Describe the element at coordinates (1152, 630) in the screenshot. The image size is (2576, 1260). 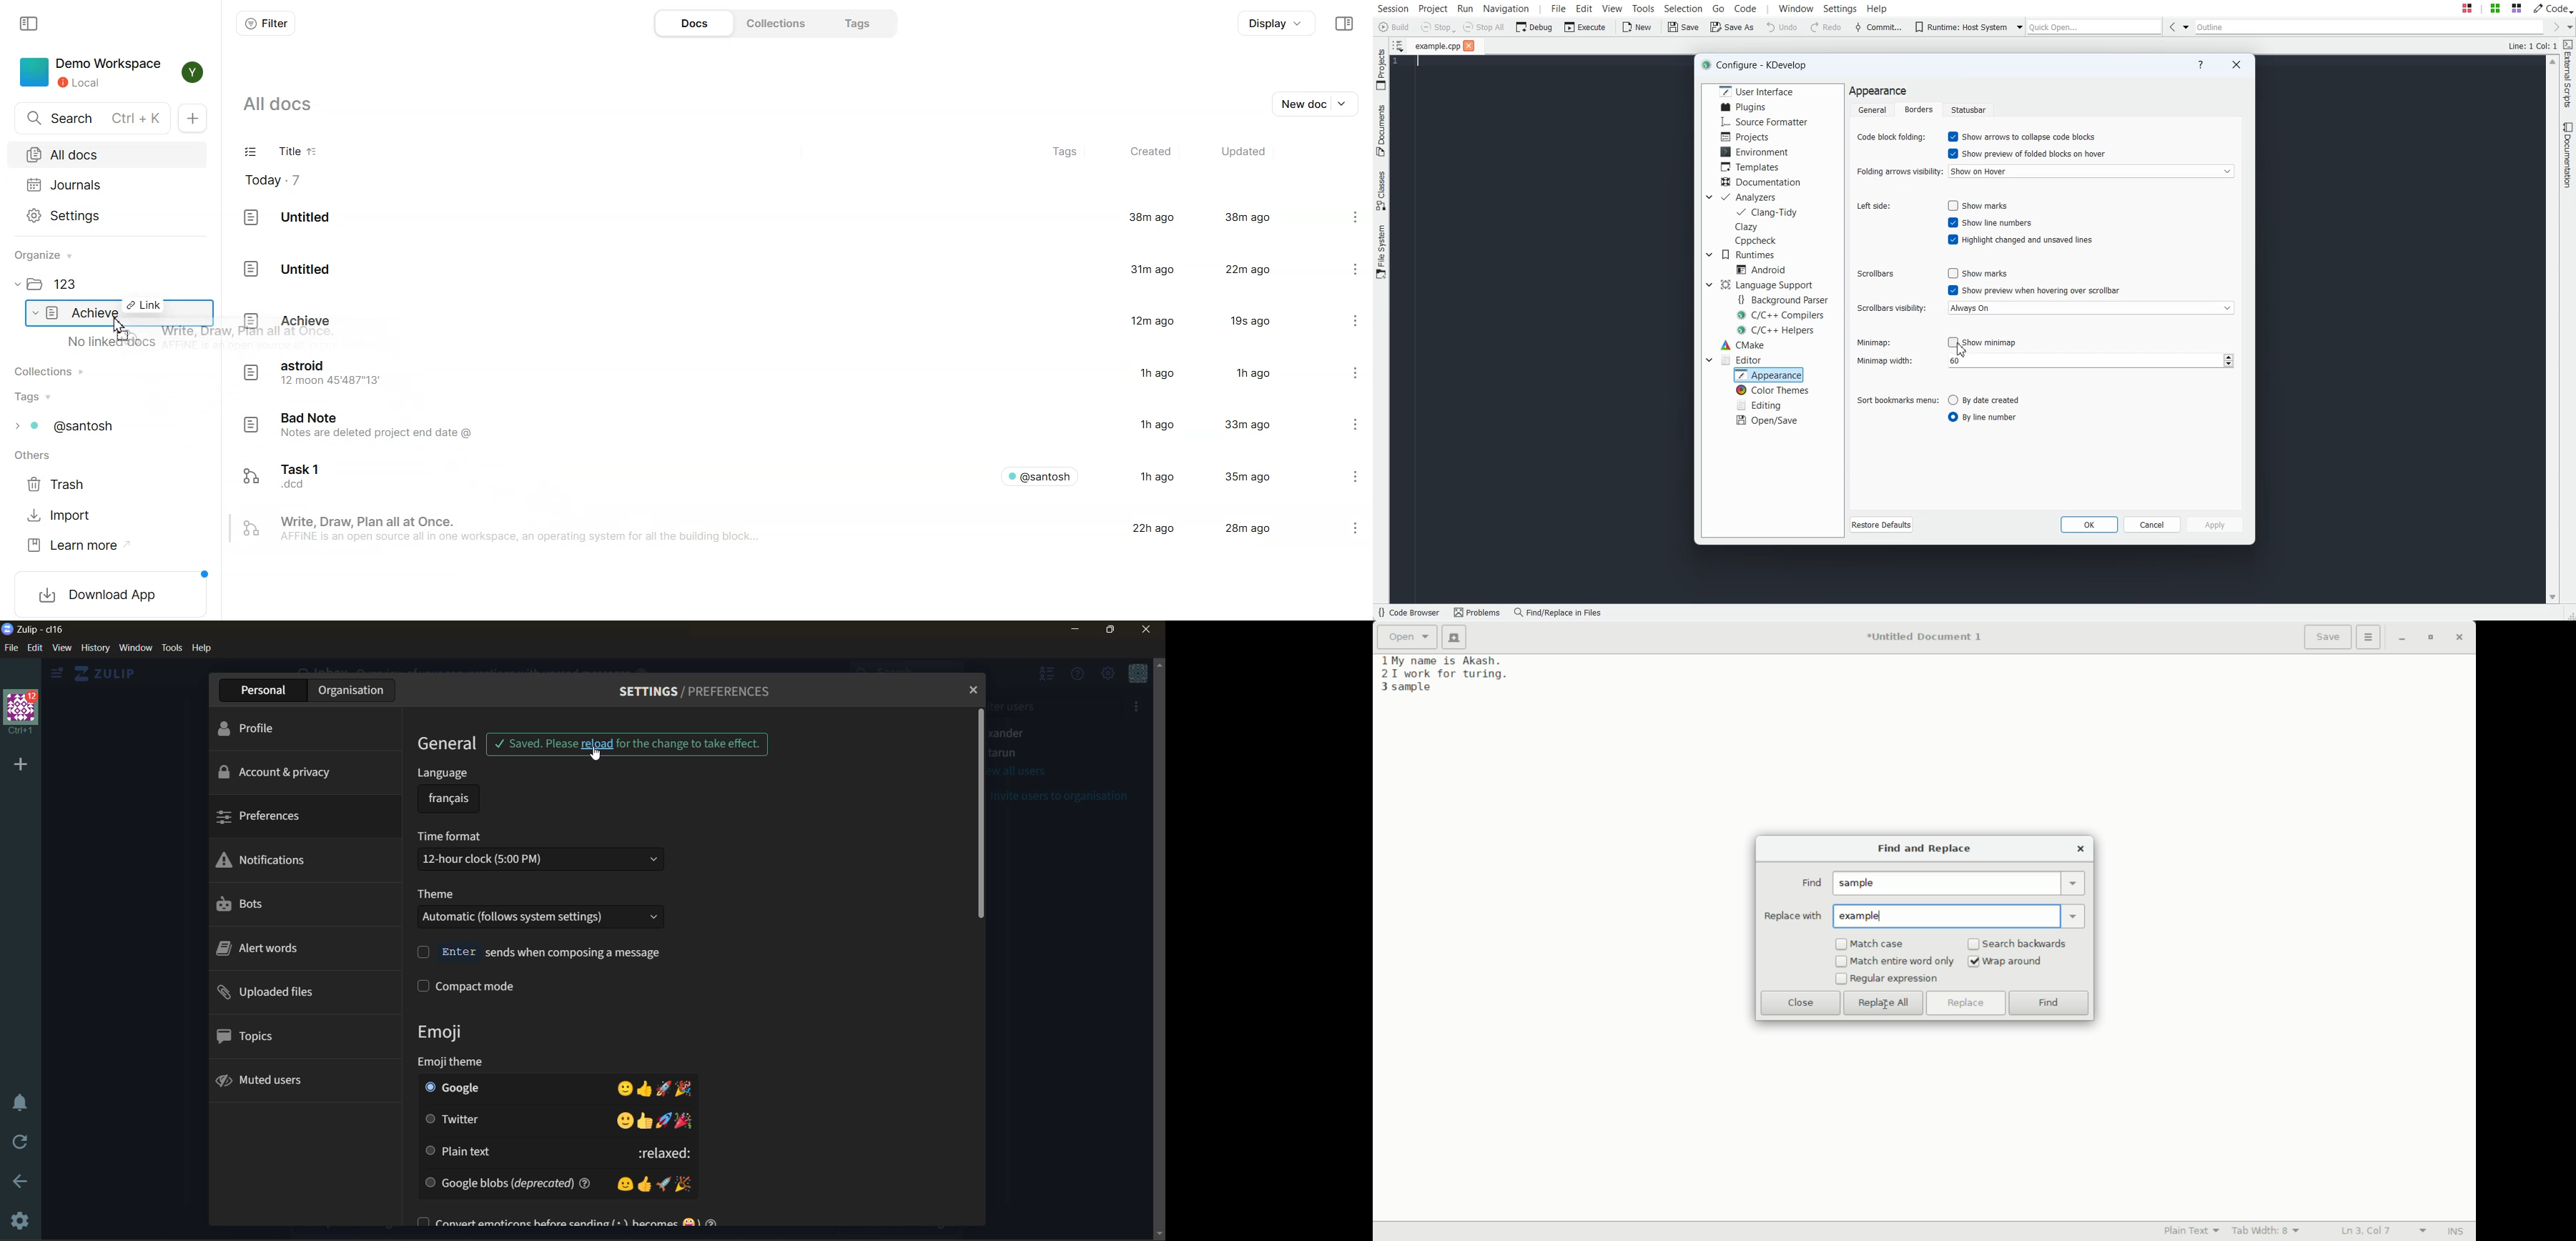
I see `close` at that location.